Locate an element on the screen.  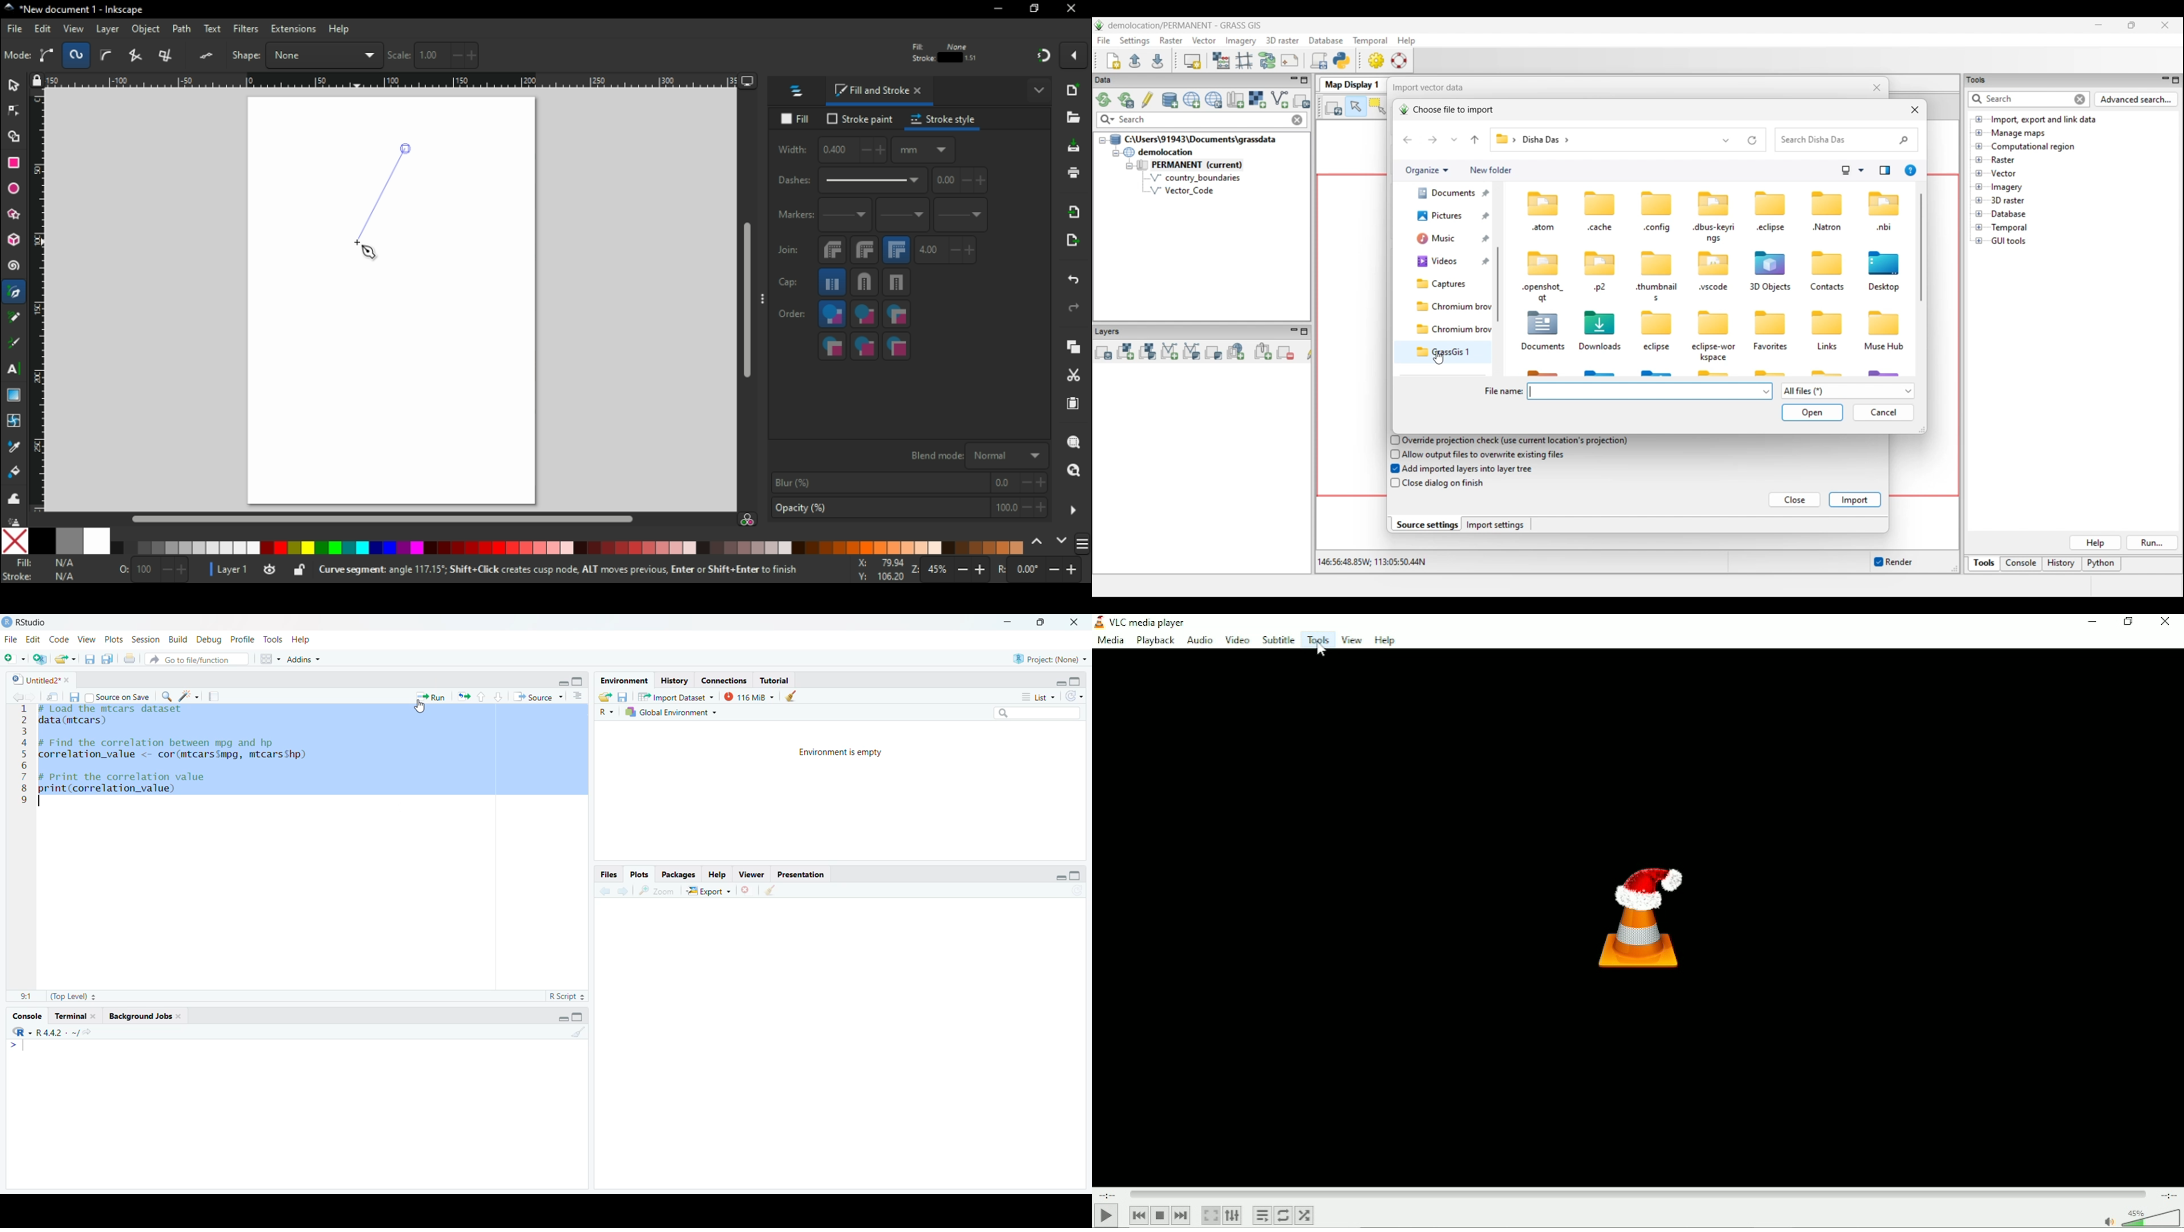
square is located at coordinates (898, 286).